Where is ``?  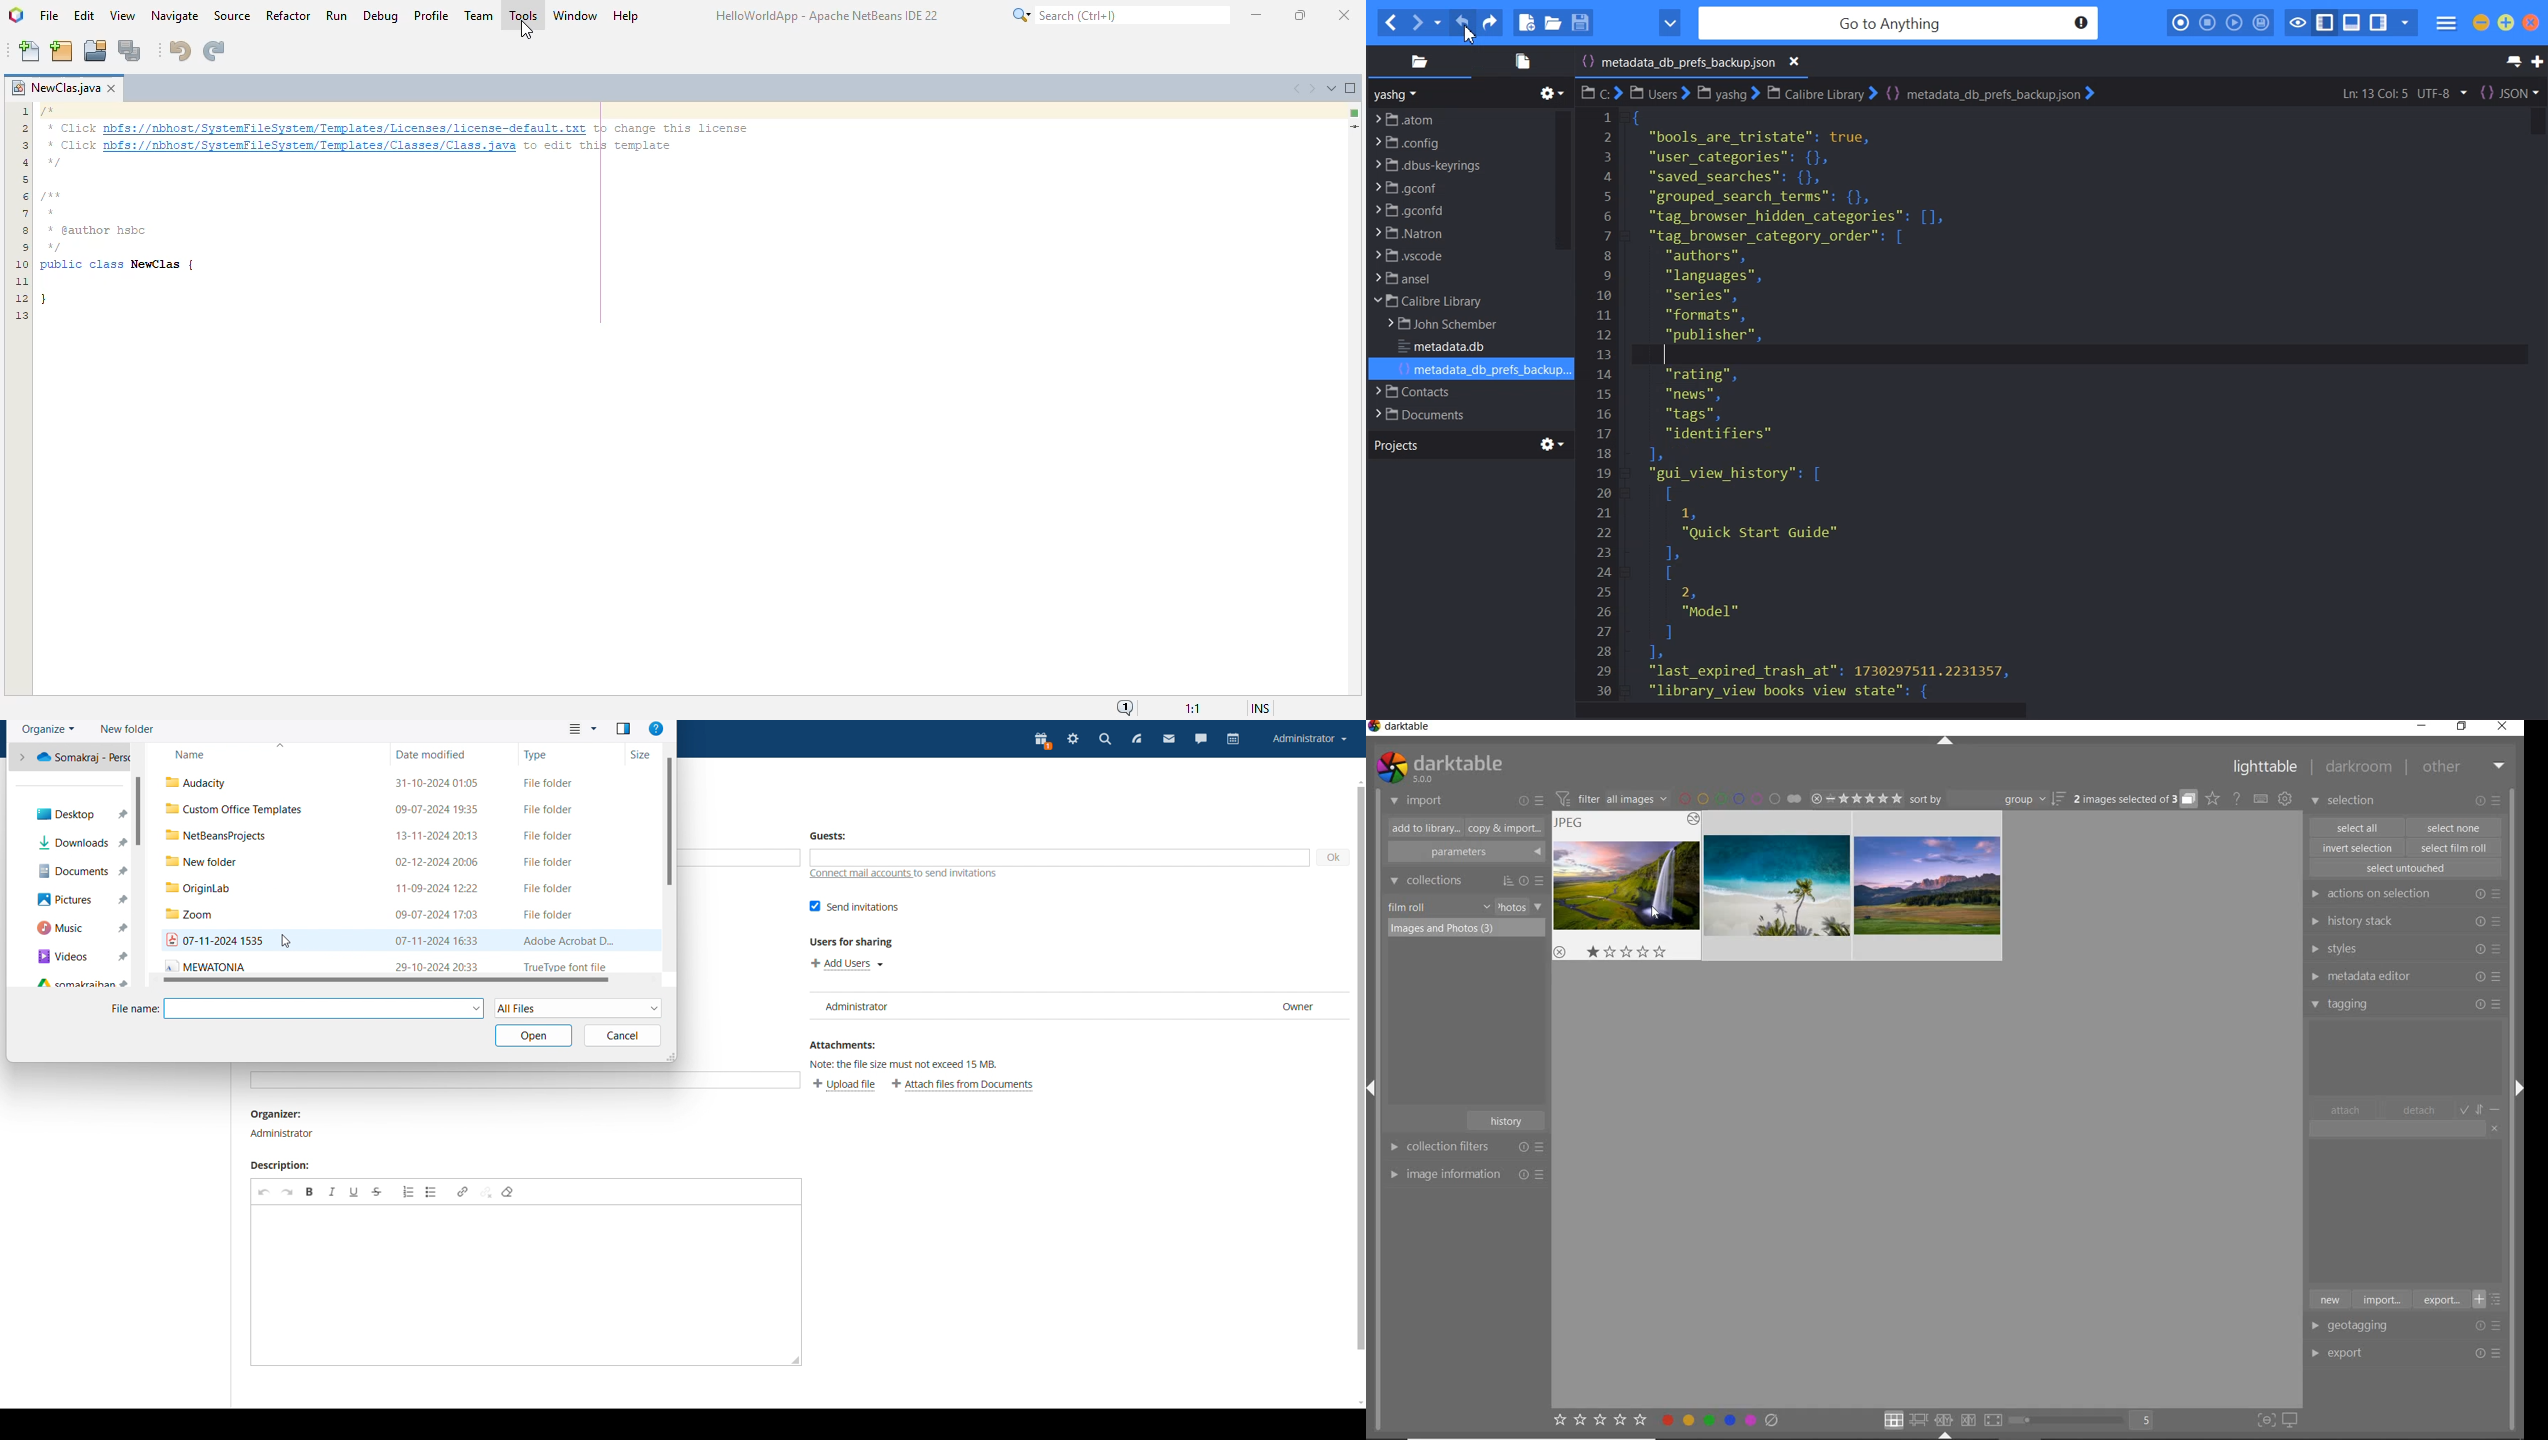  is located at coordinates (1357, 1071).